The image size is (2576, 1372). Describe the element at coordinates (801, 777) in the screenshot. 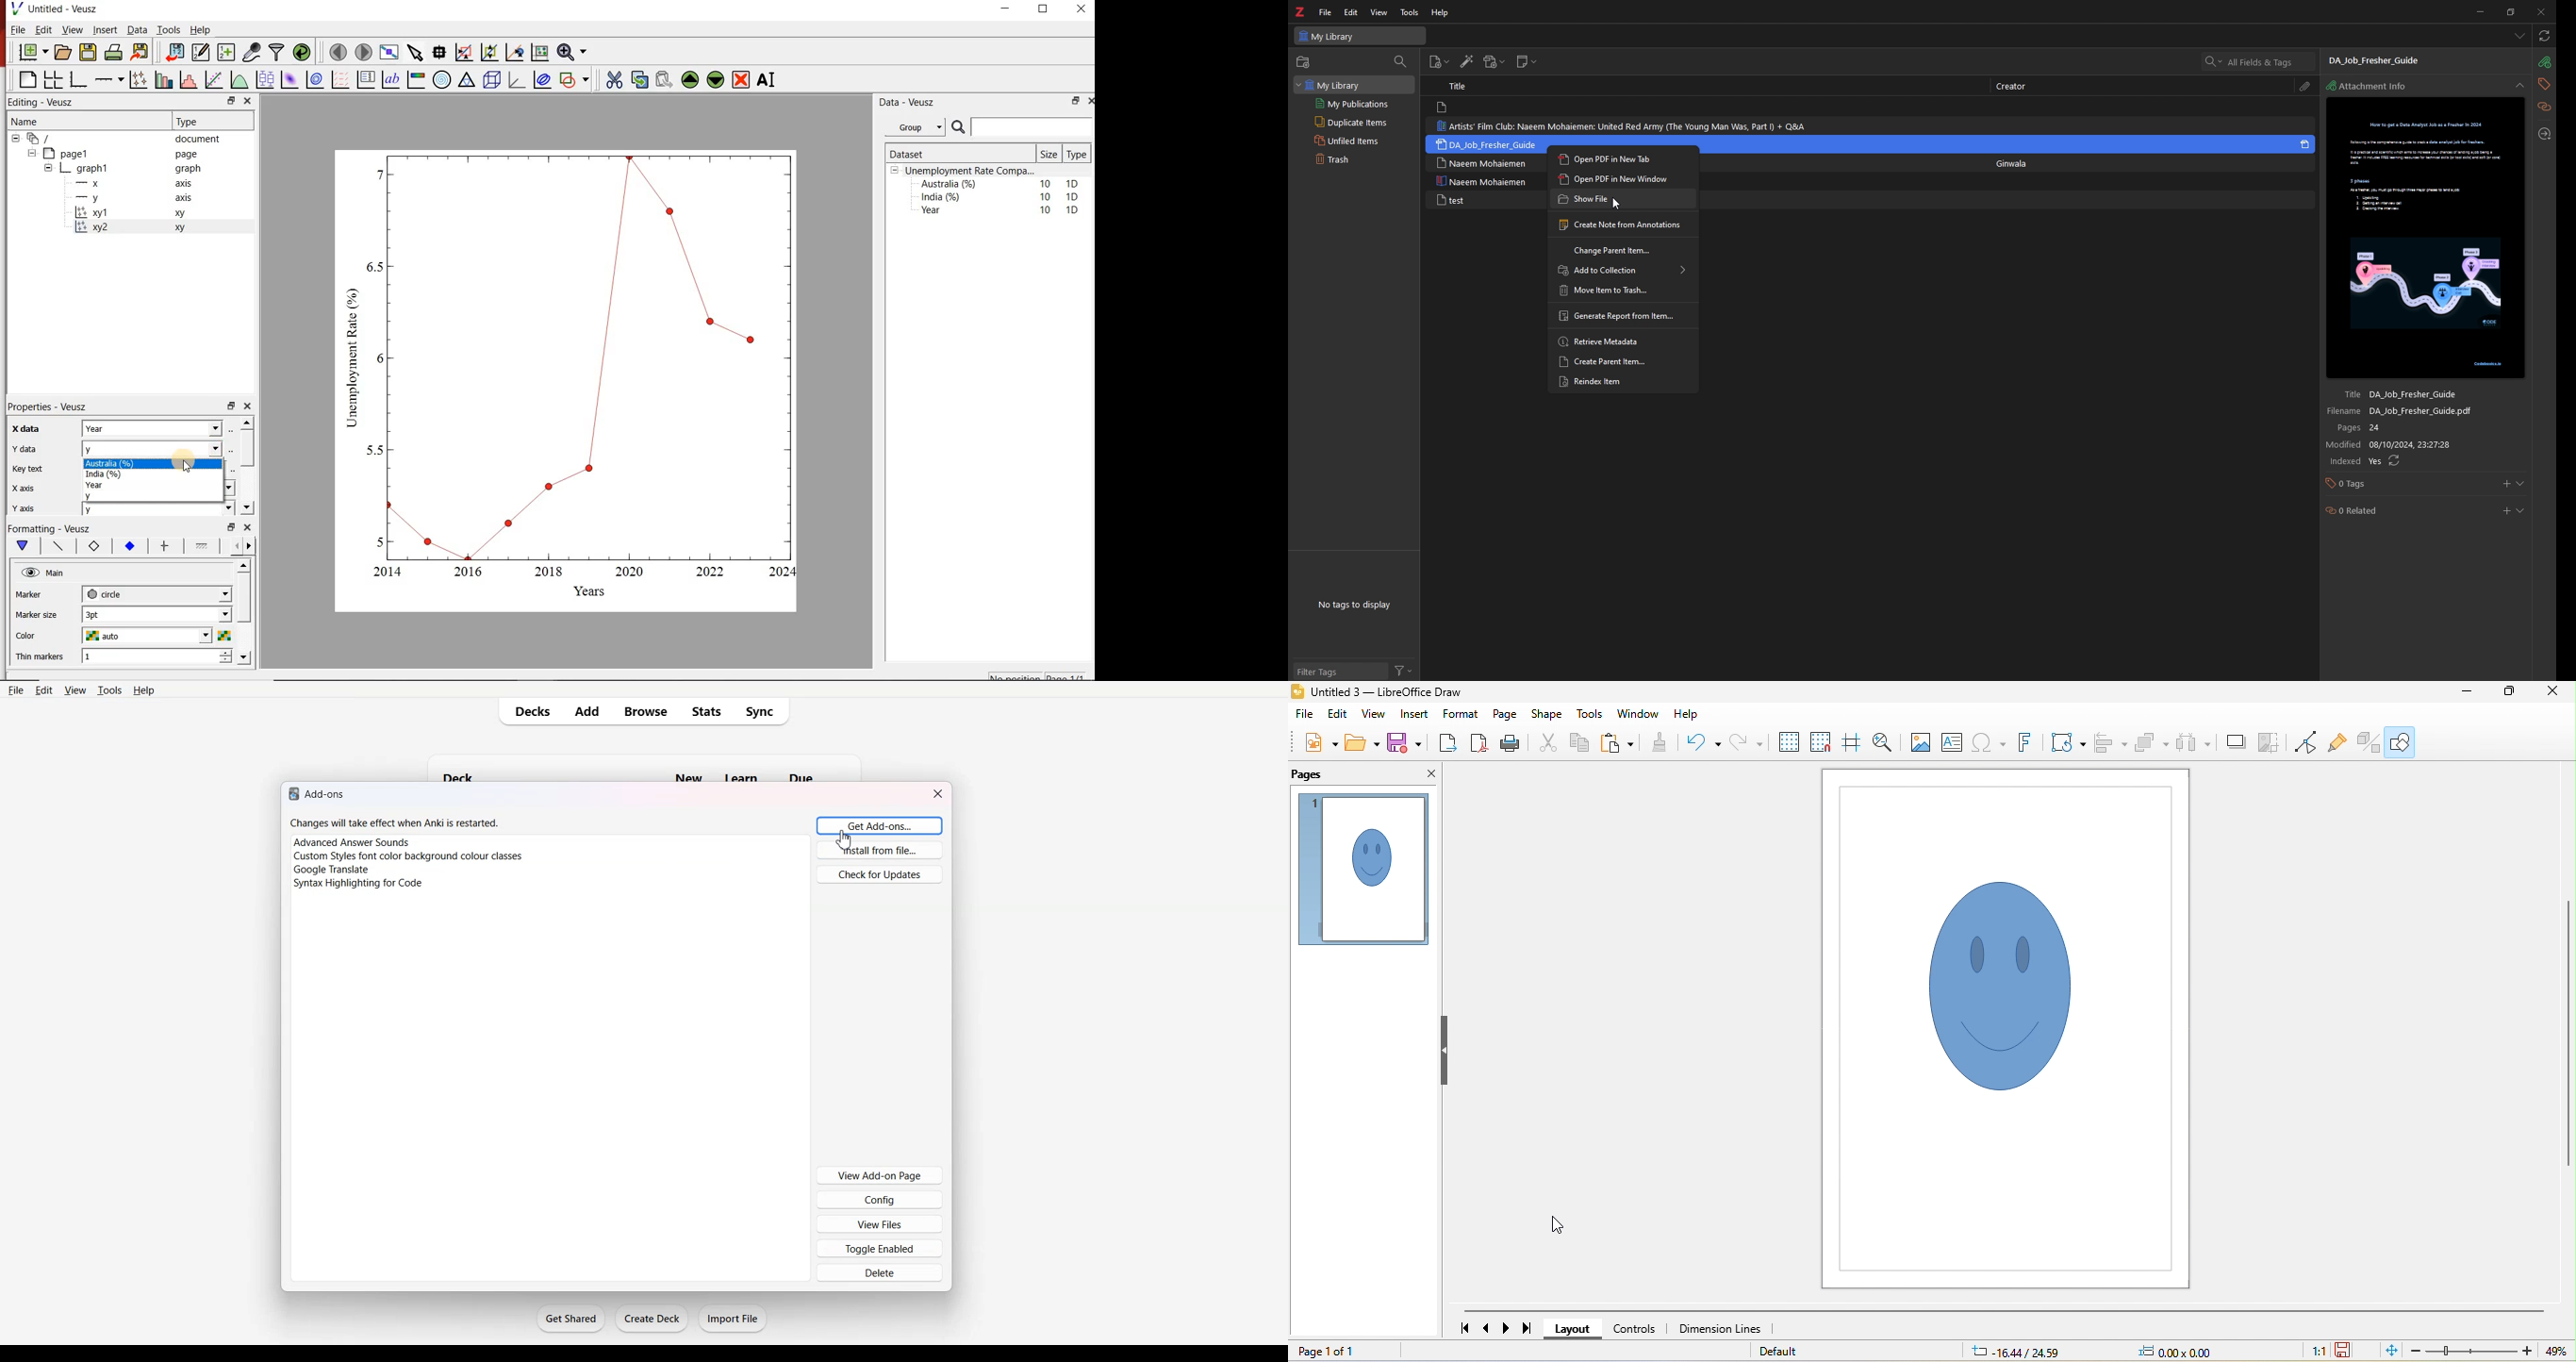

I see `due` at that location.